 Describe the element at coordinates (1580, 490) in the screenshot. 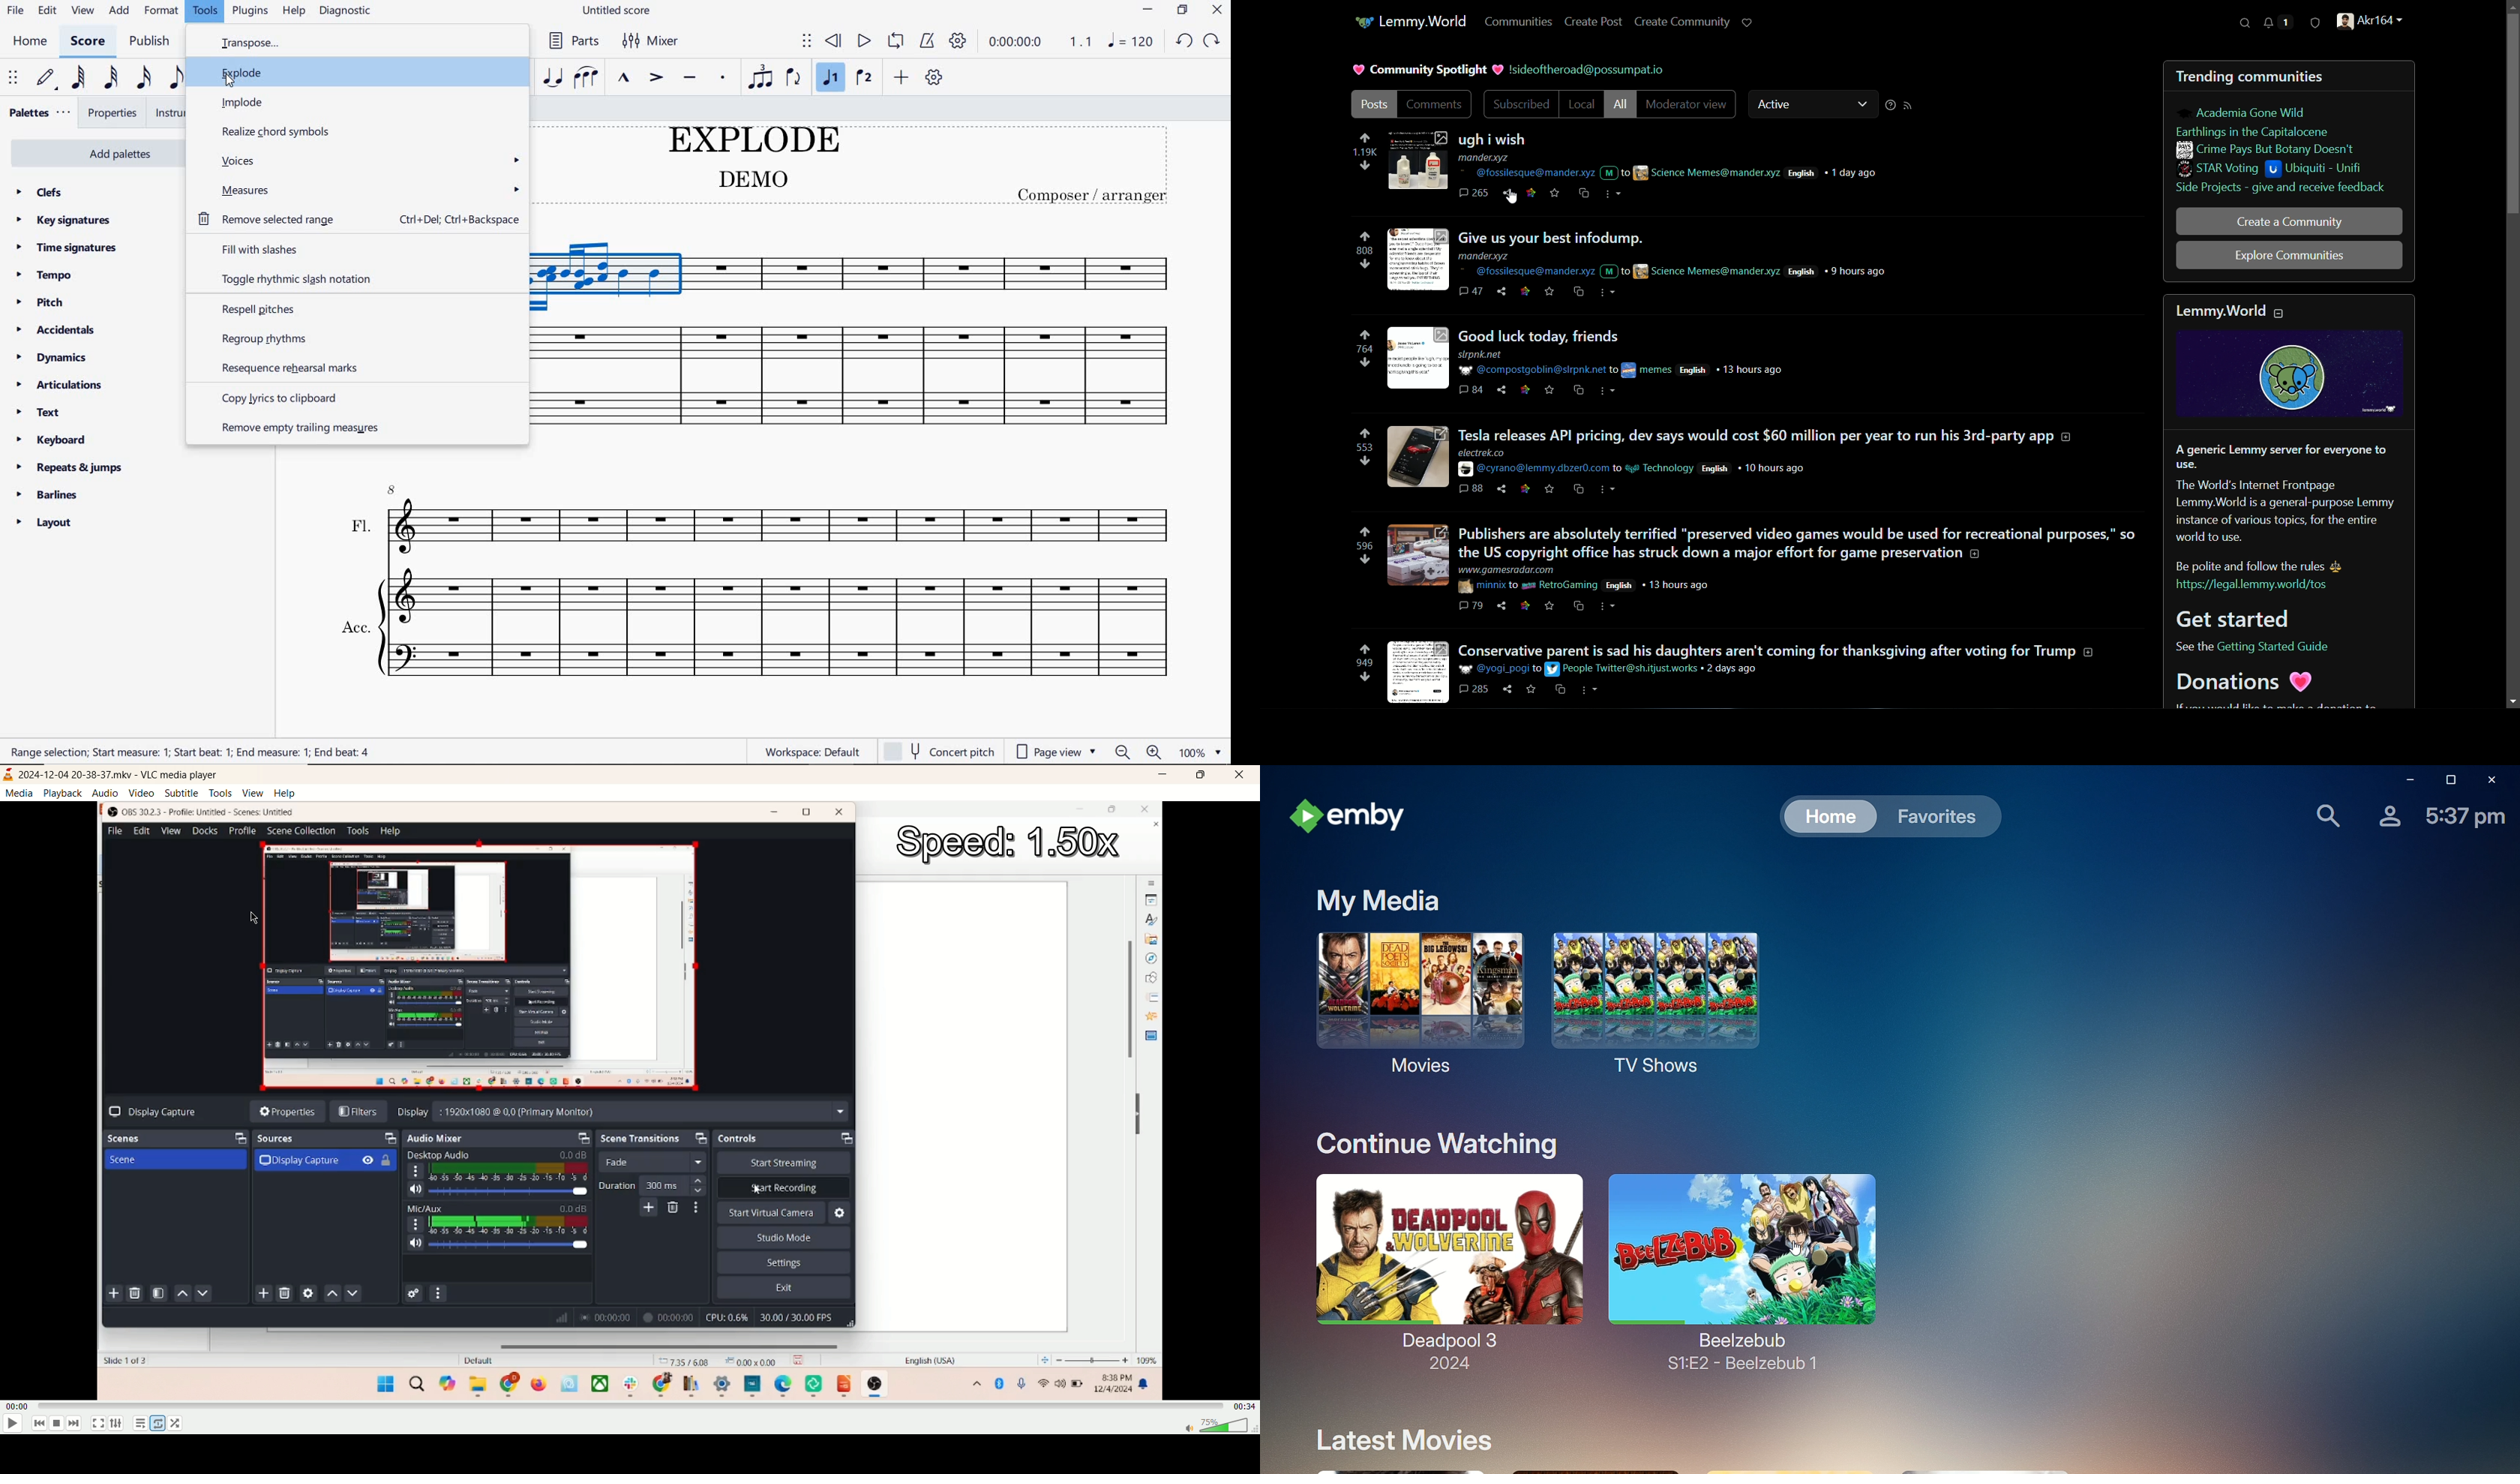

I see `cross psot` at that location.